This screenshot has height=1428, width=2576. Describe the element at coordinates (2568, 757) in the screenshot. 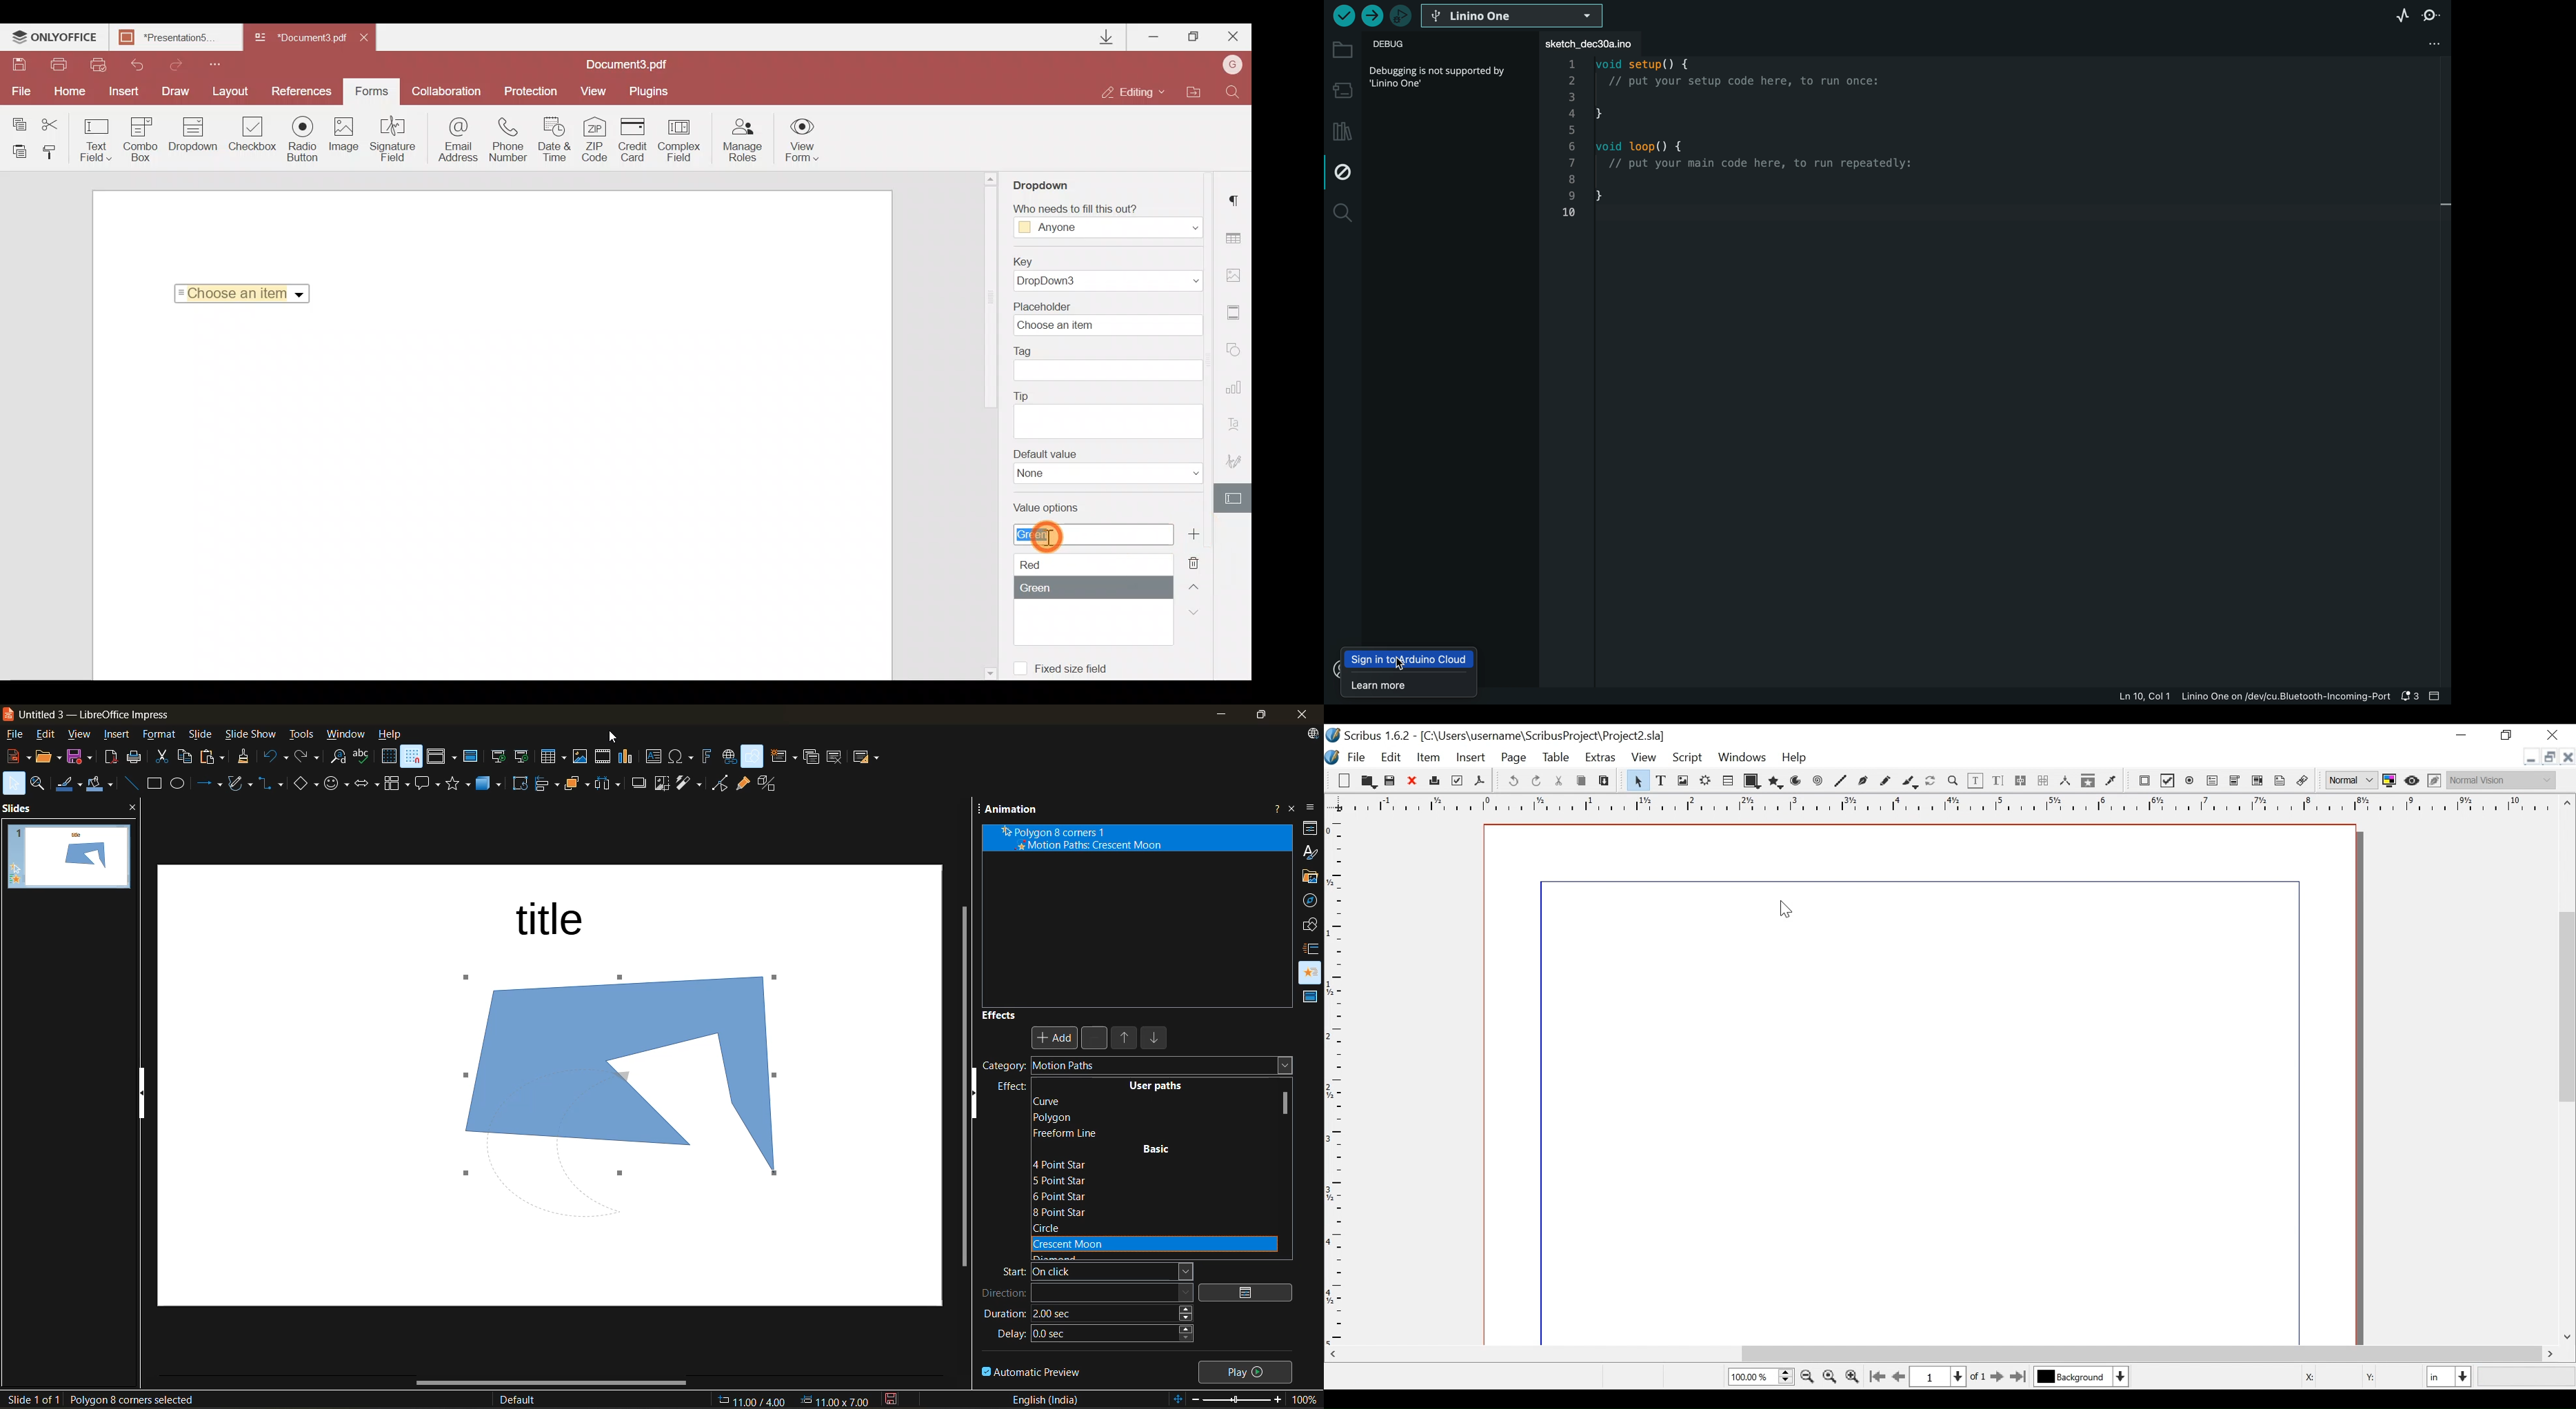

I see `close` at that location.